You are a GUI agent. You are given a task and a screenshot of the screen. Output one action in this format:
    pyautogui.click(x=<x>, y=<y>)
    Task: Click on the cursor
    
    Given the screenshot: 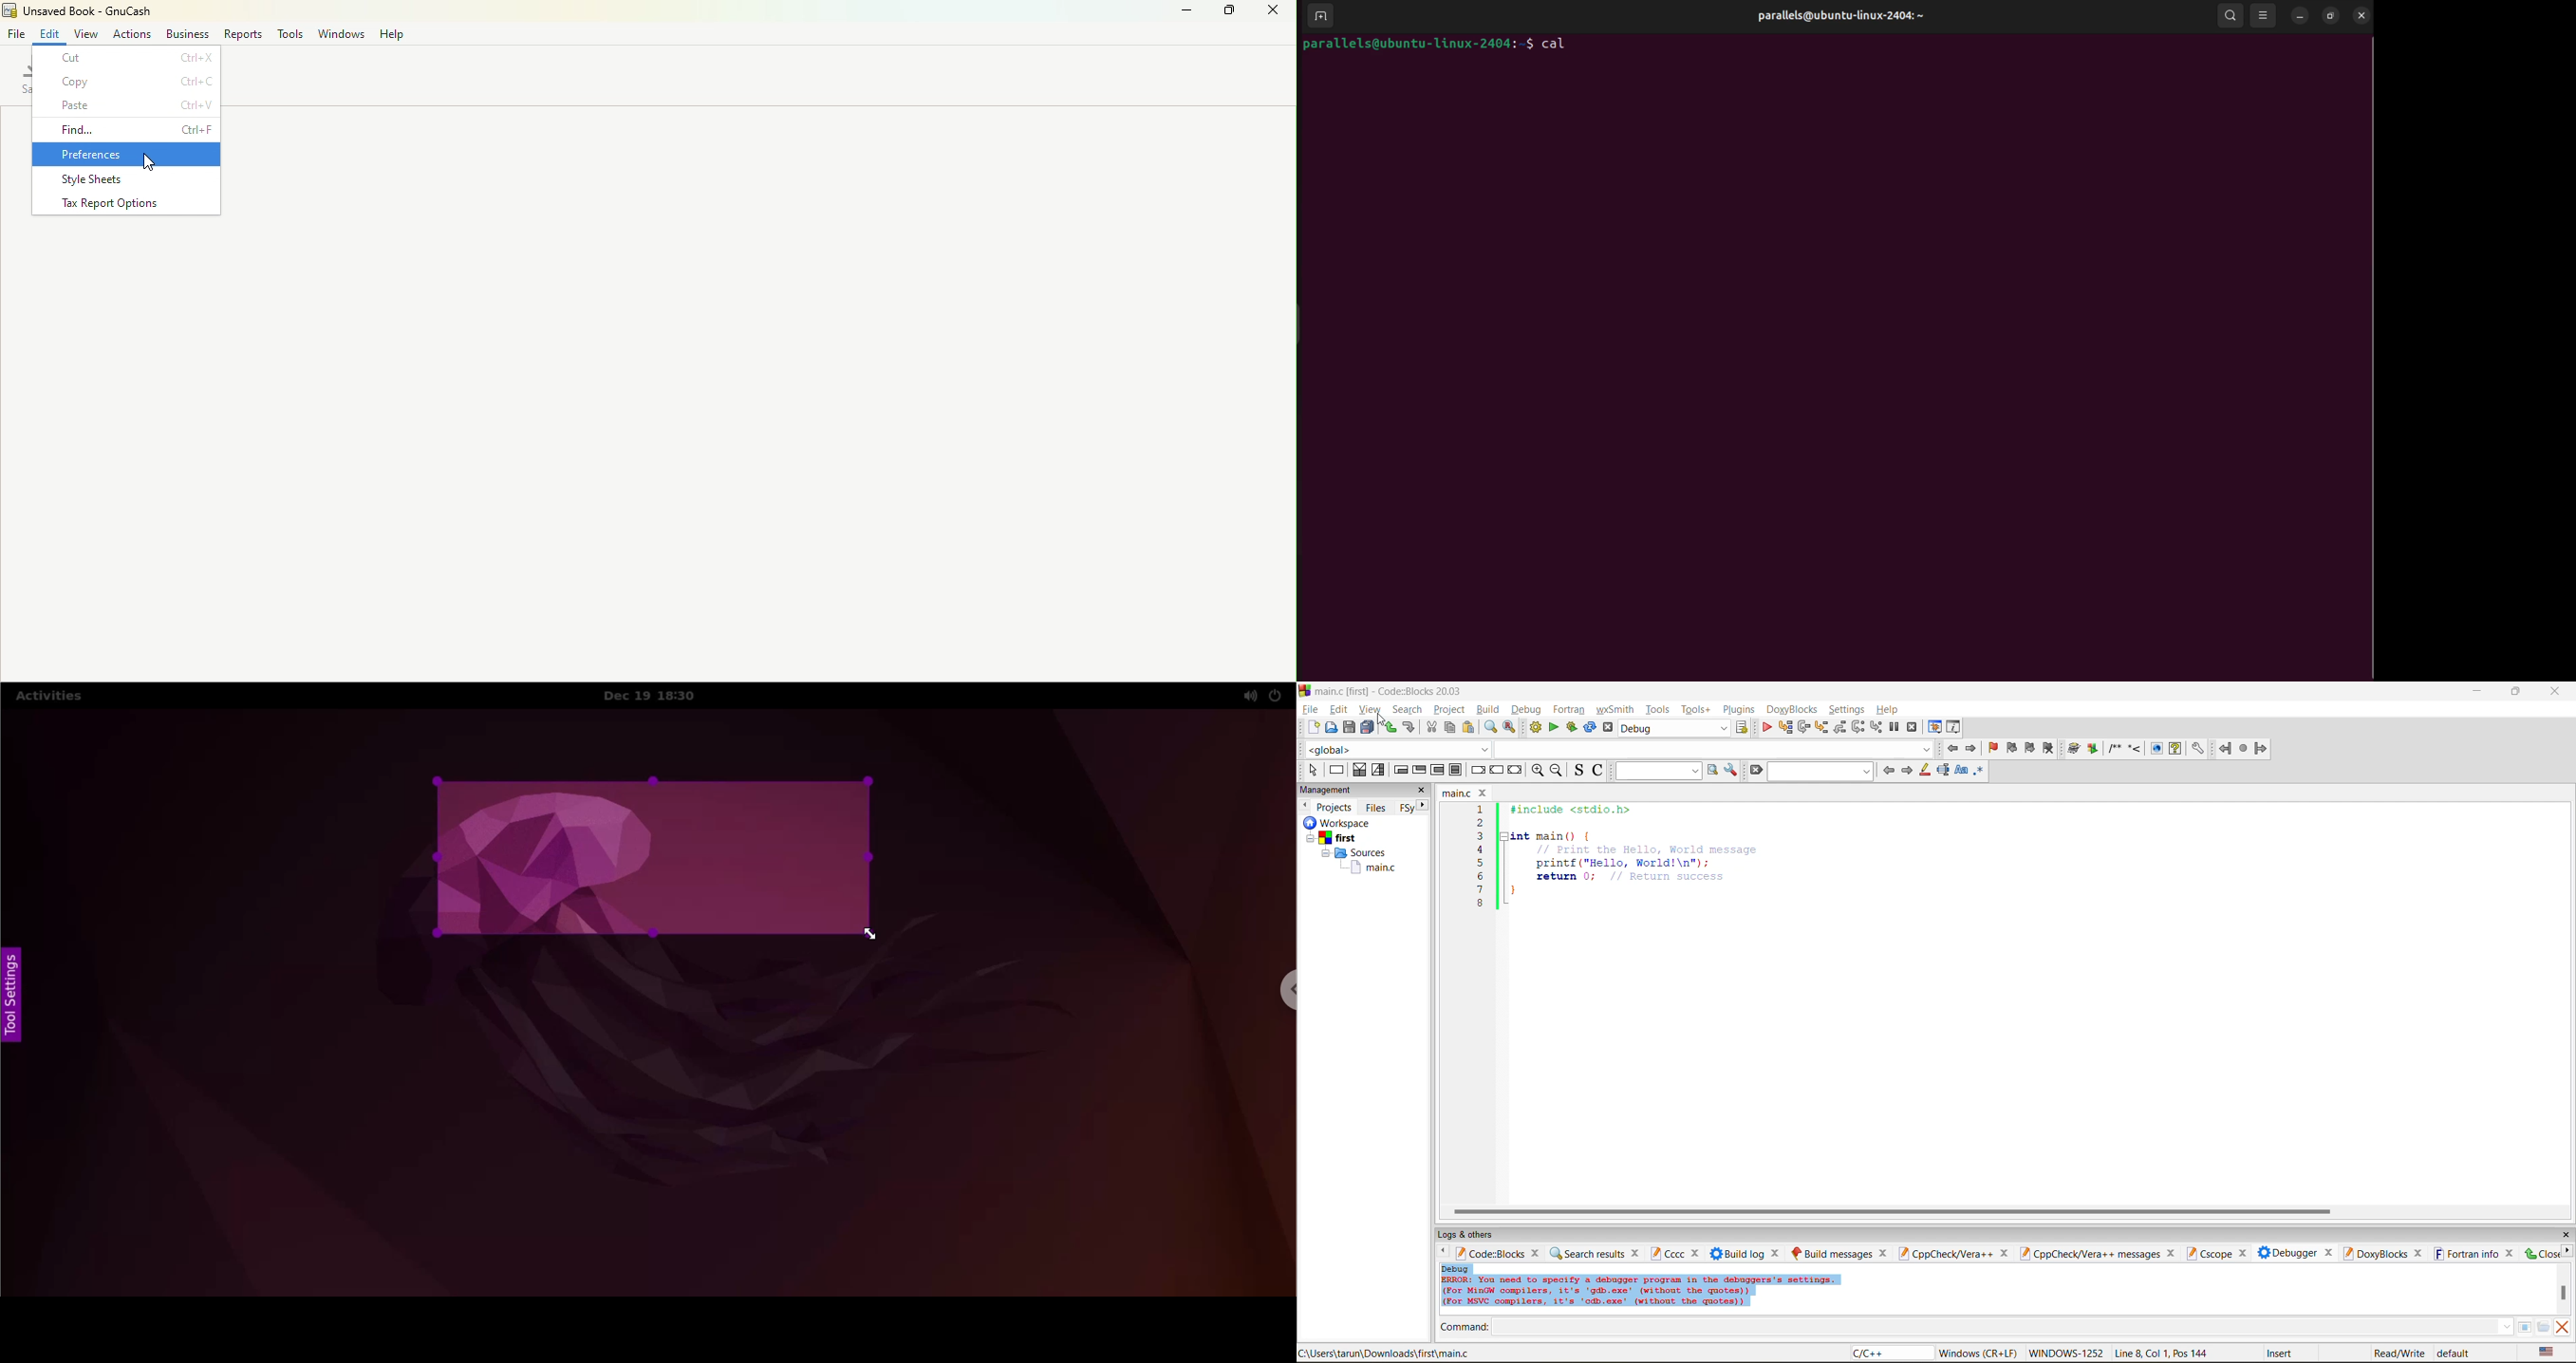 What is the action you would take?
    pyautogui.click(x=872, y=937)
    